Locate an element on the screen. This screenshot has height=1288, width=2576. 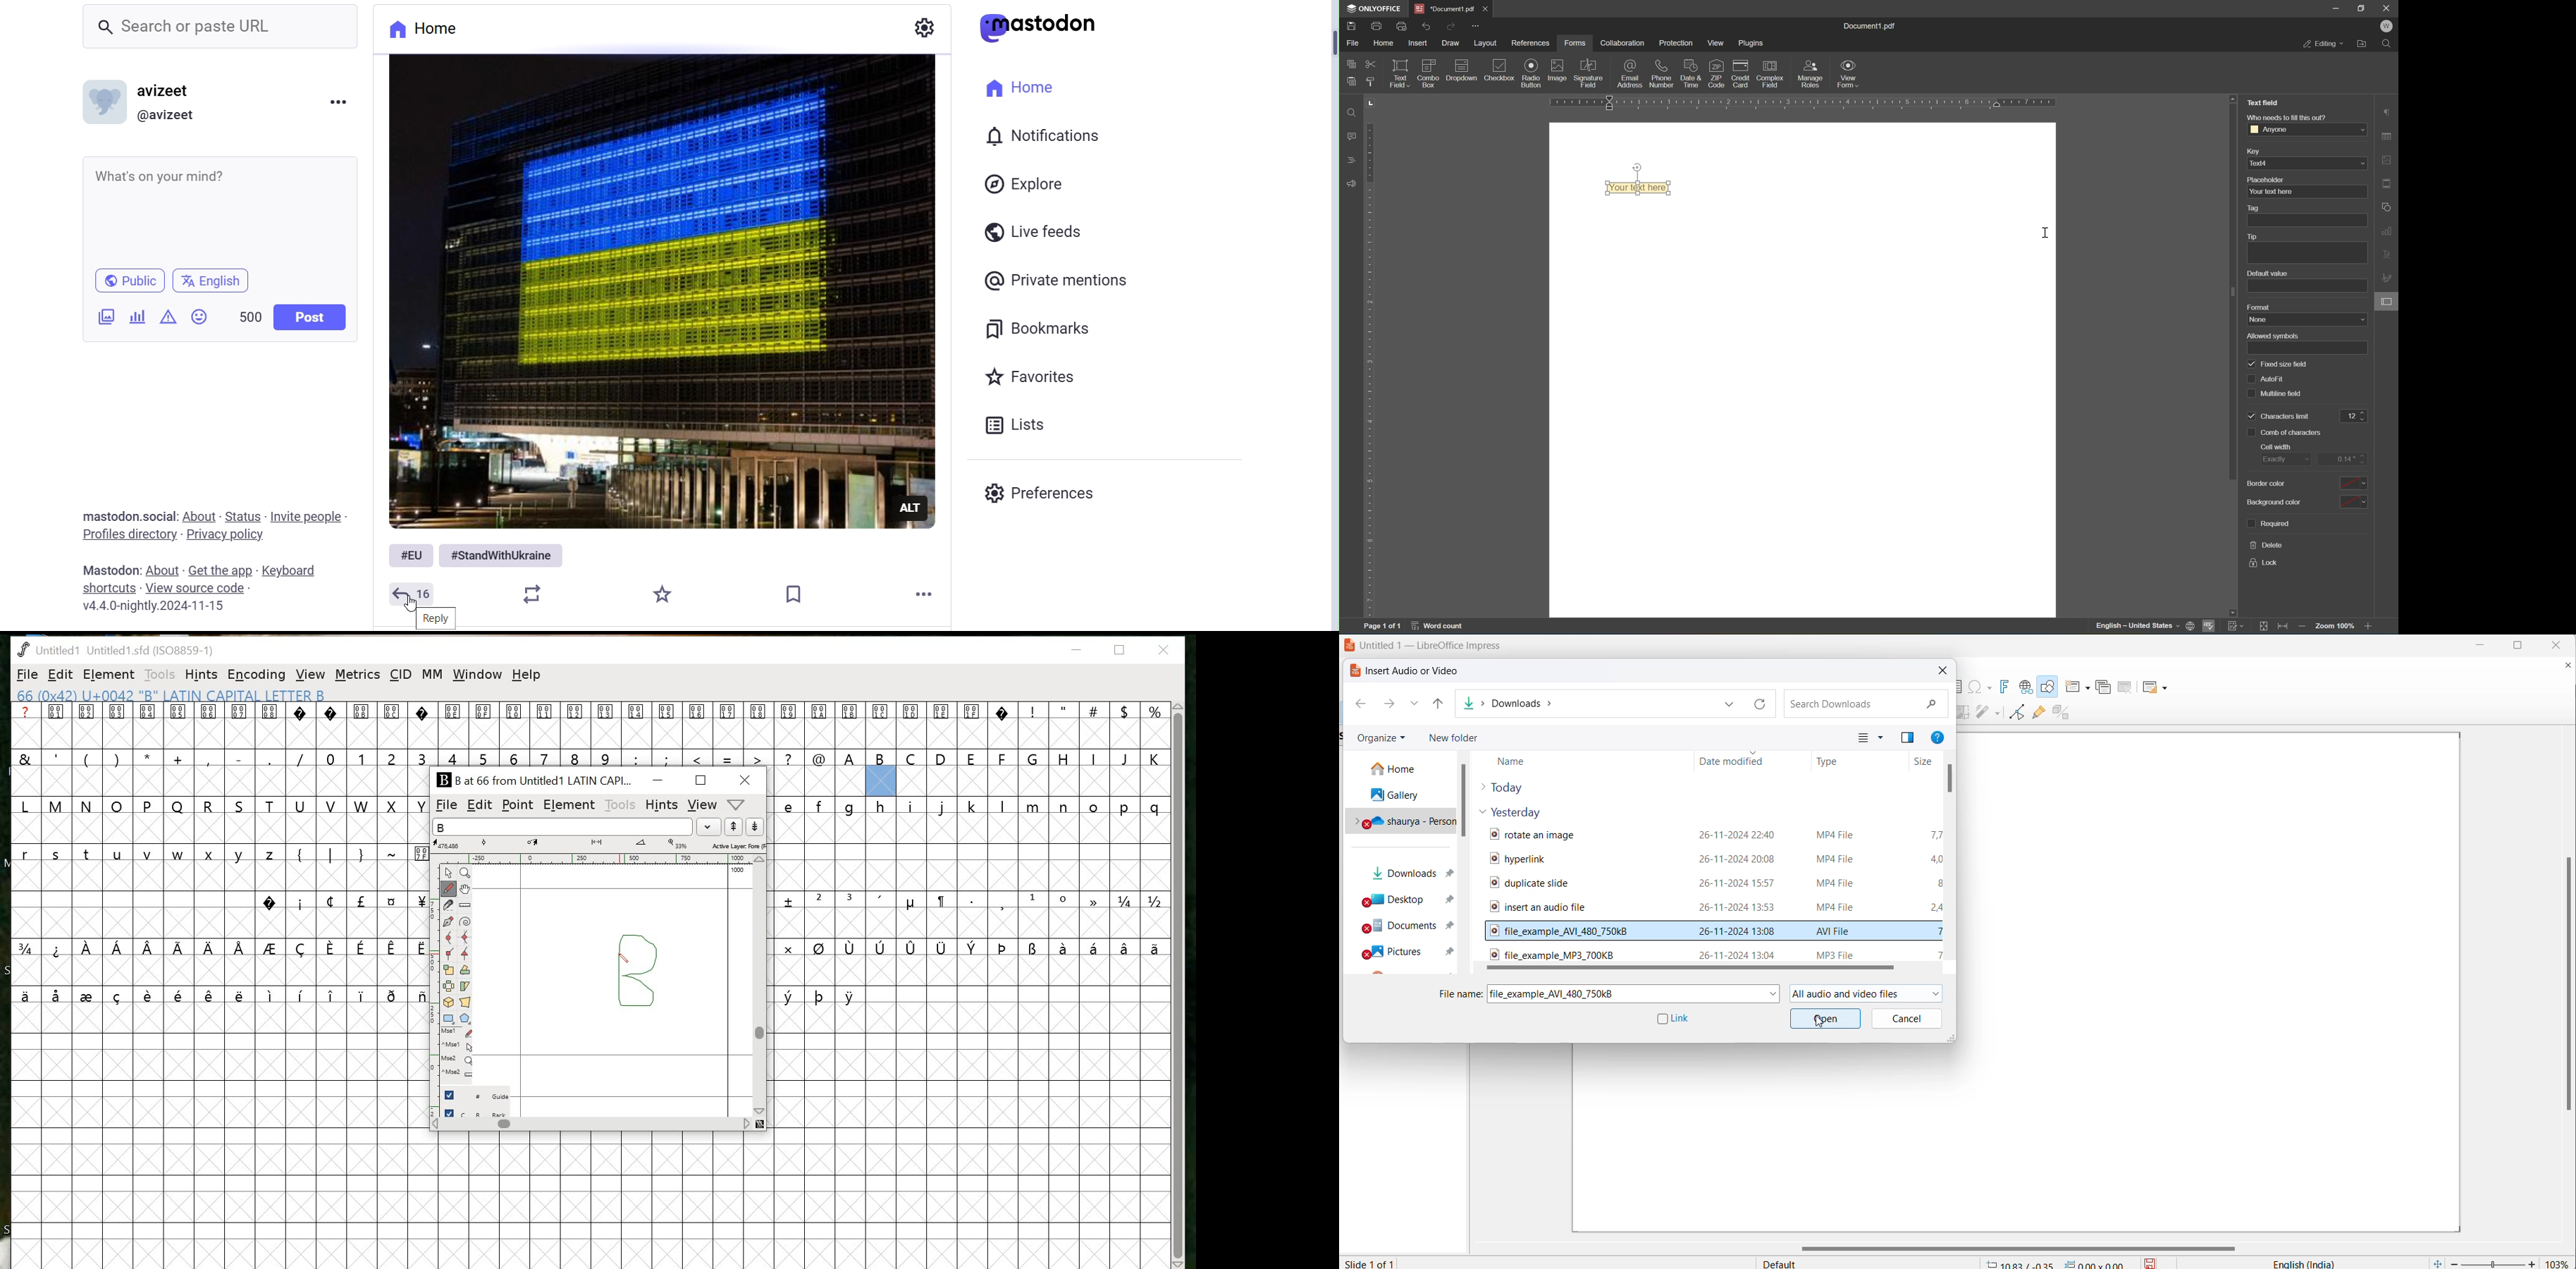
save is located at coordinates (1352, 27).